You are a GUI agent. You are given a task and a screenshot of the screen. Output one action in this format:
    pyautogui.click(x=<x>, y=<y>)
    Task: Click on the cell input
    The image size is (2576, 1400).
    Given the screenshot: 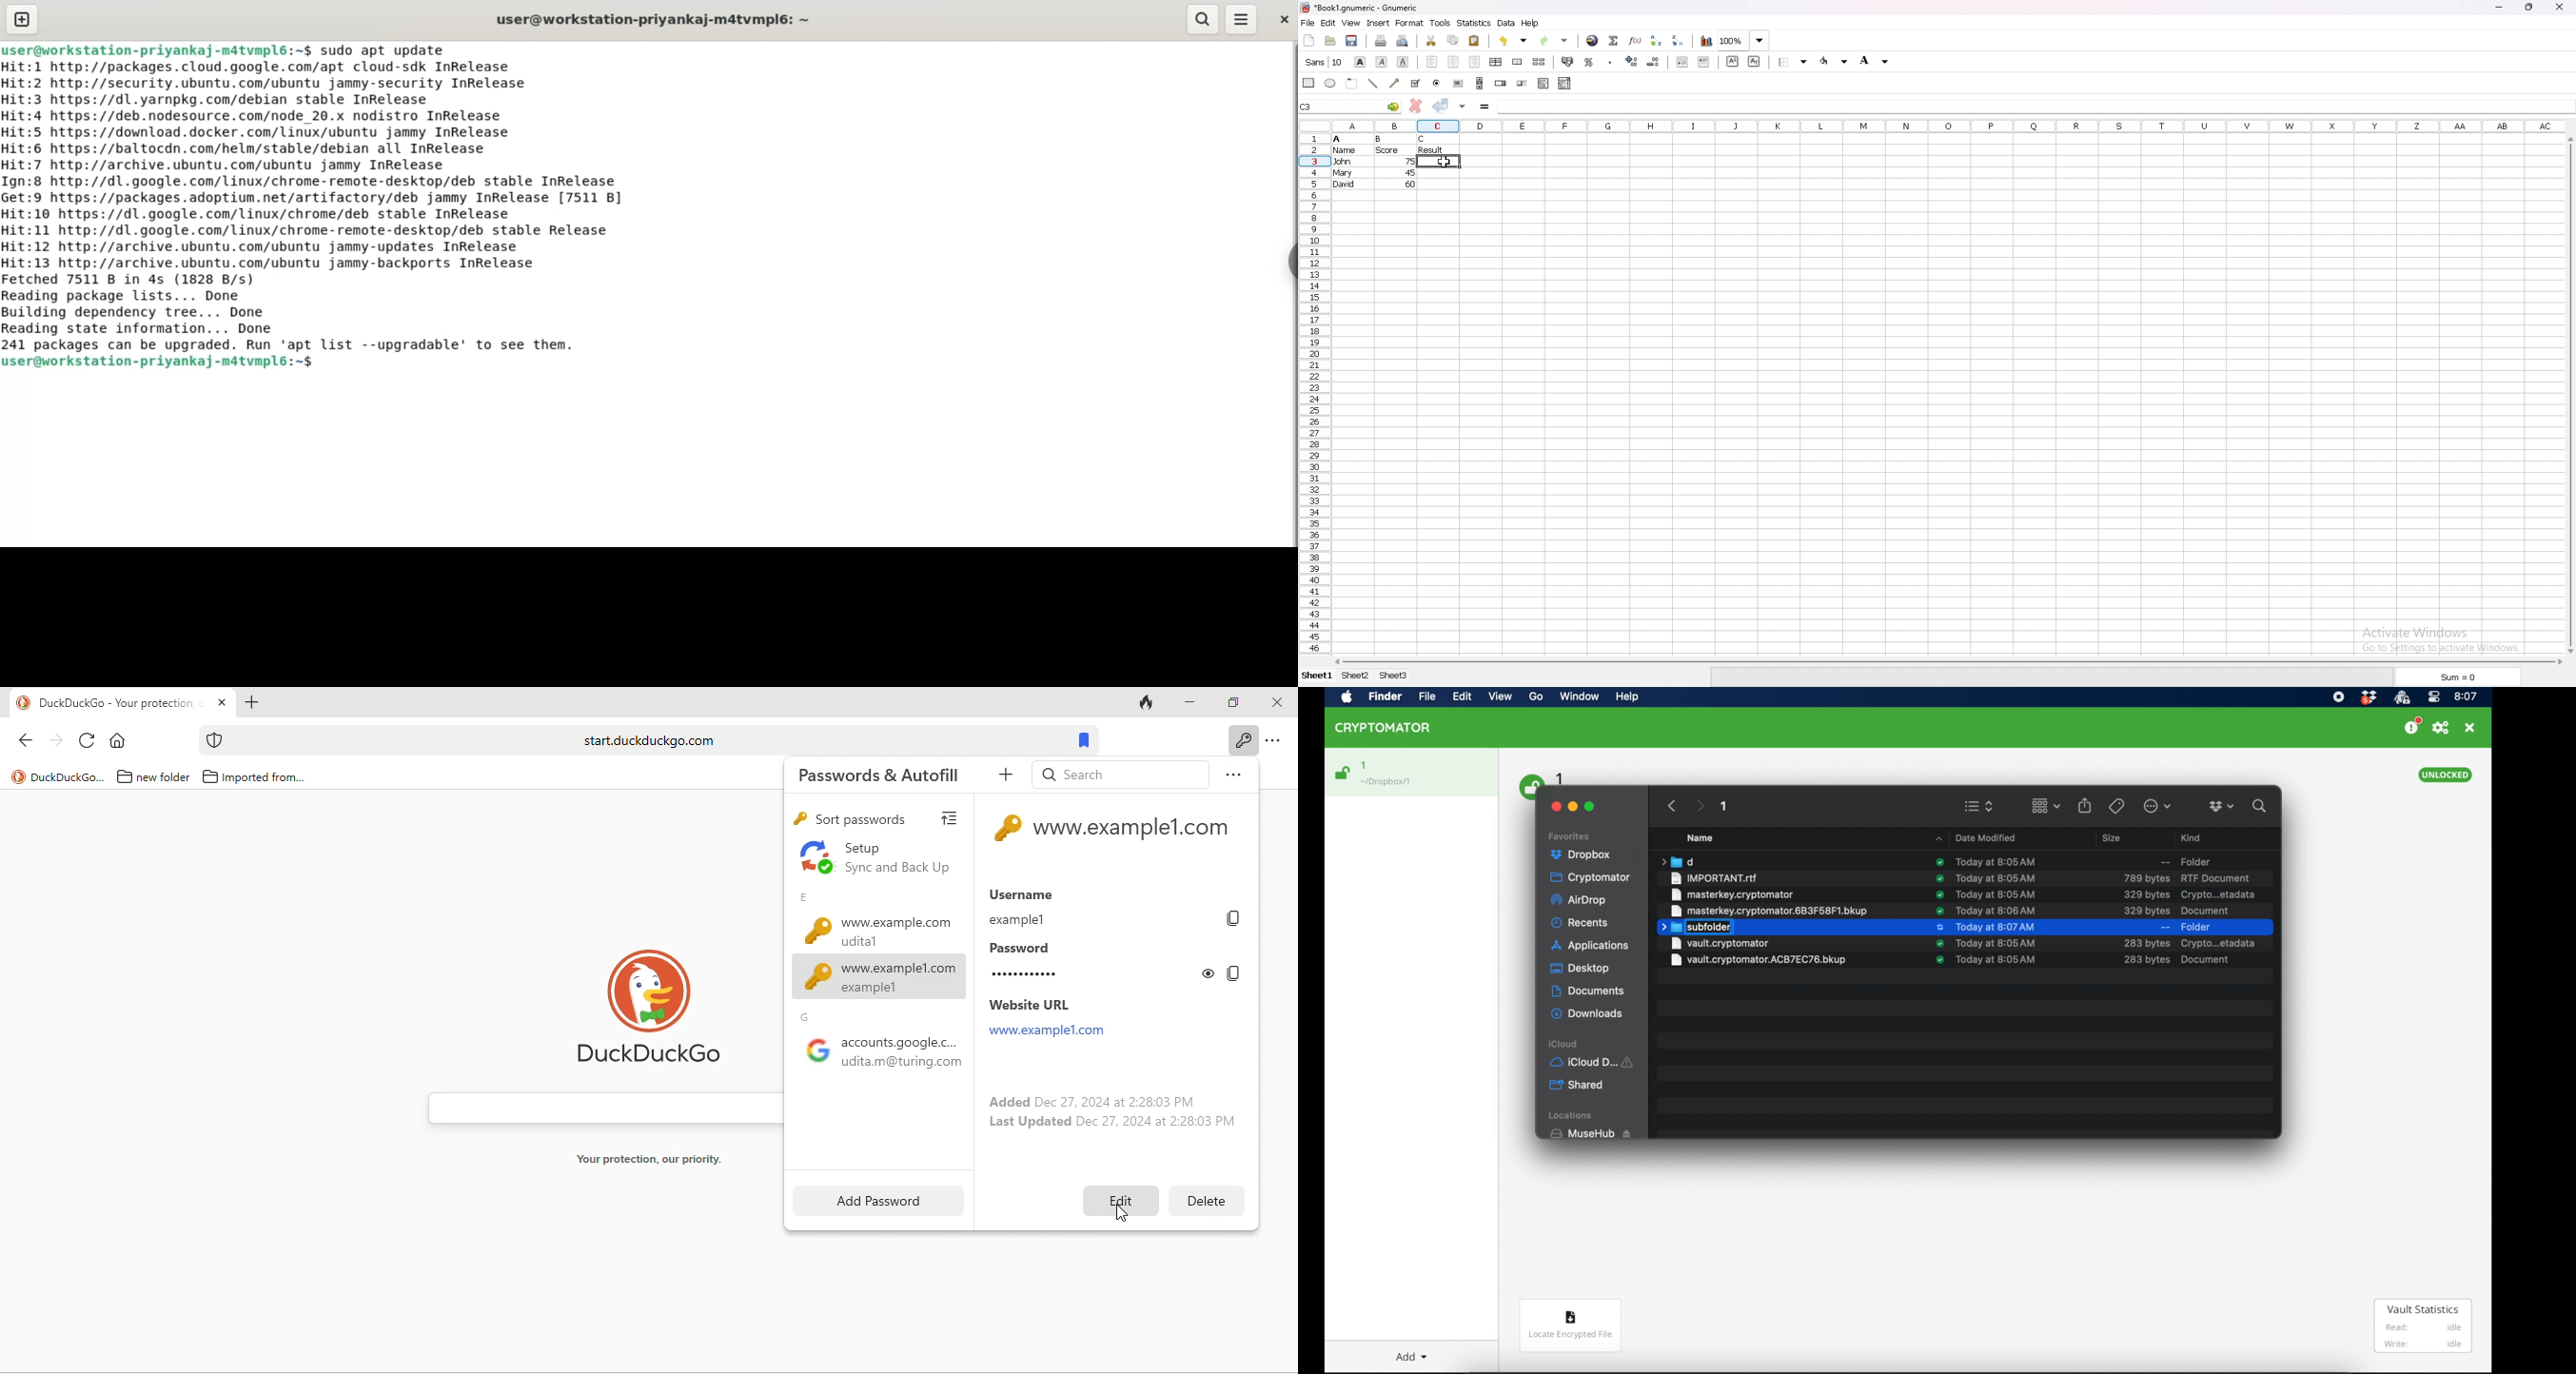 What is the action you would take?
    pyautogui.click(x=2035, y=106)
    